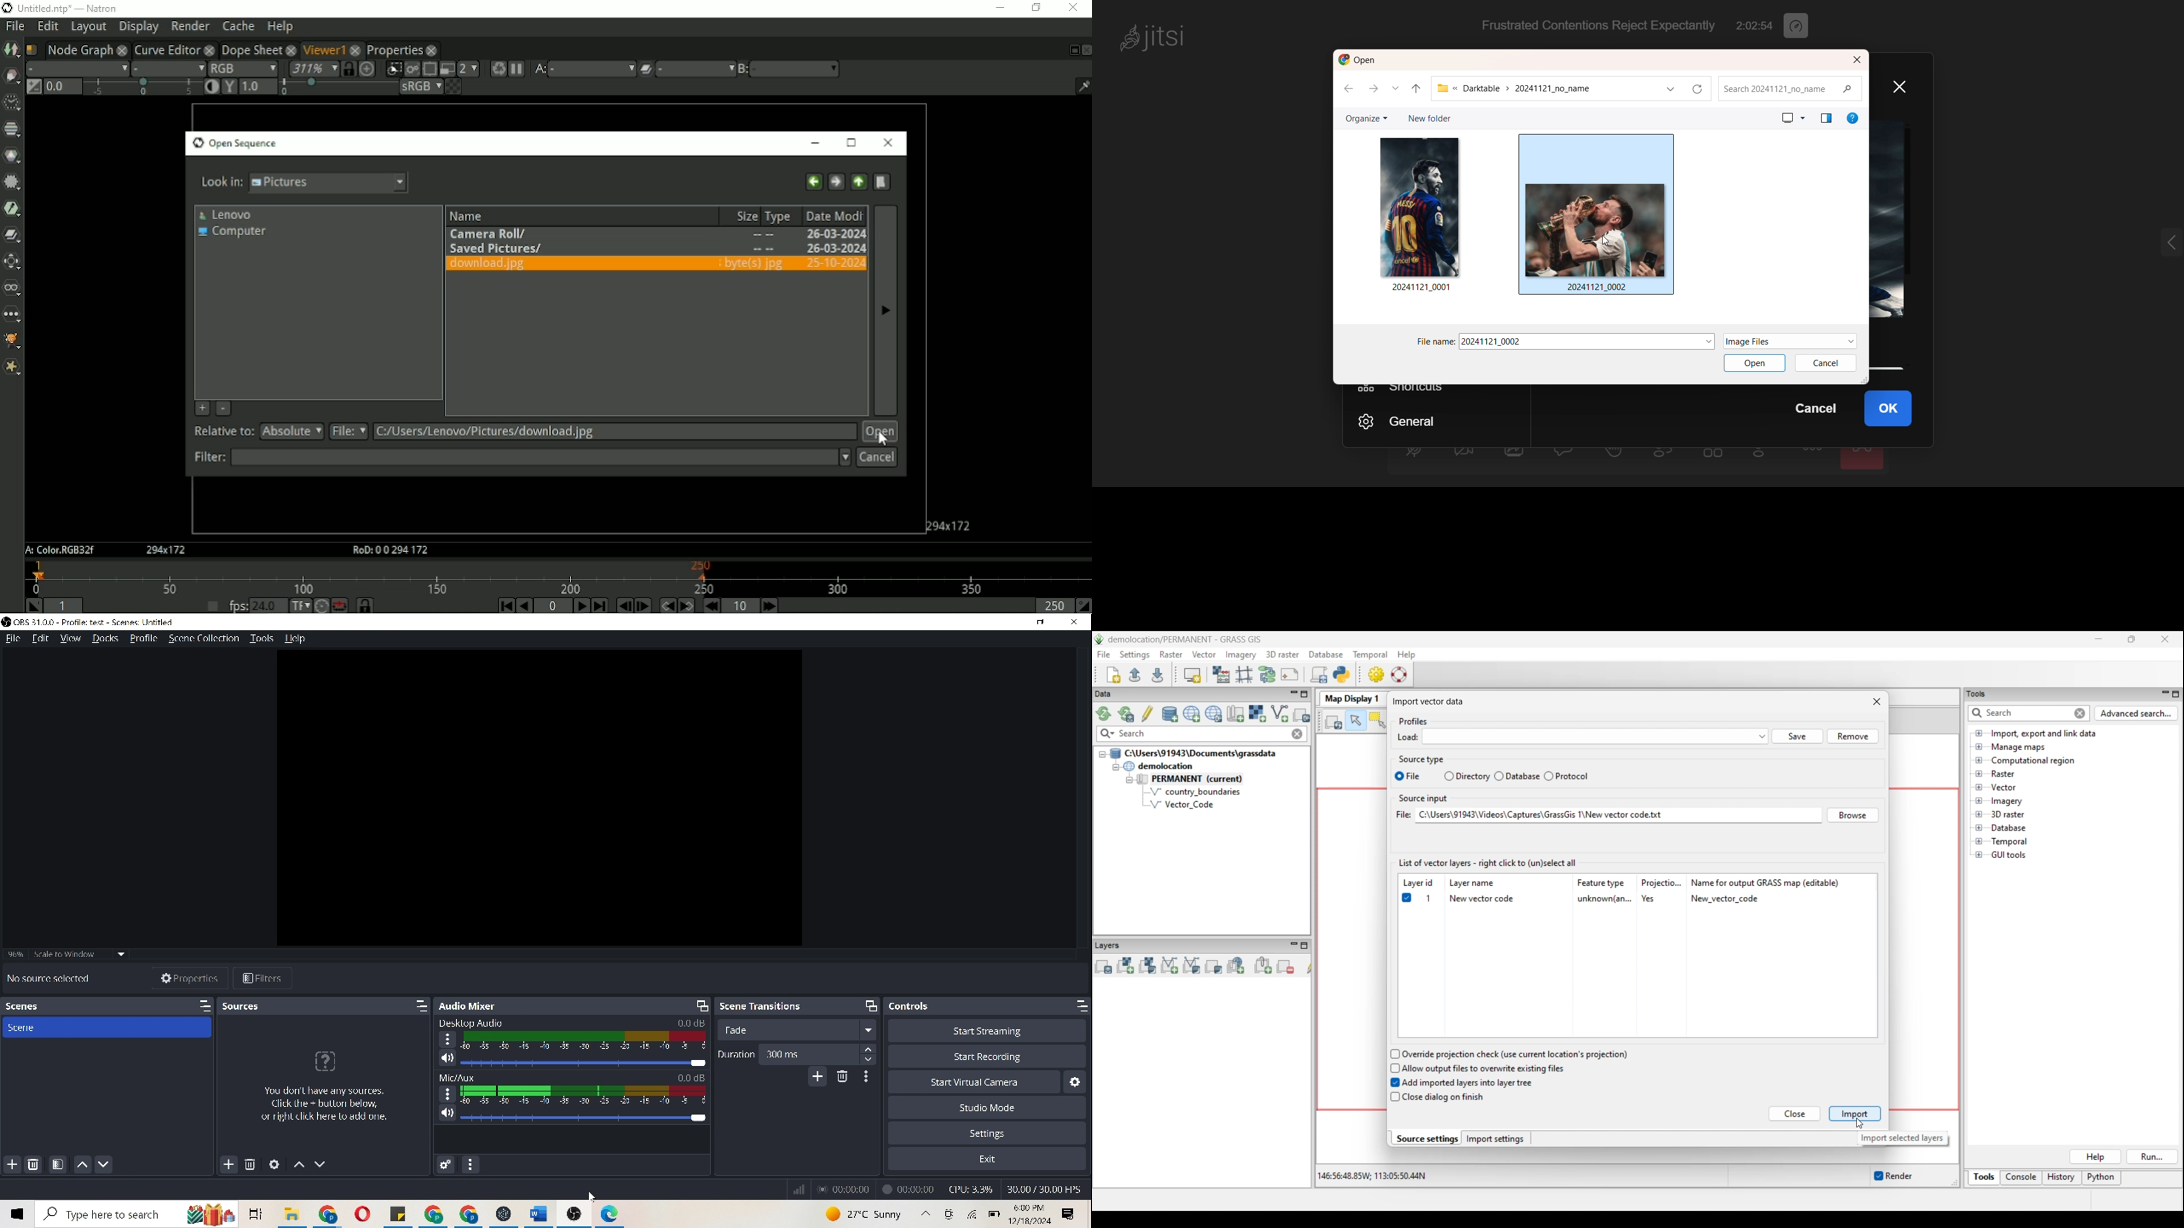 The height and width of the screenshot is (1232, 2184). Describe the element at coordinates (1074, 623) in the screenshot. I see `close` at that location.